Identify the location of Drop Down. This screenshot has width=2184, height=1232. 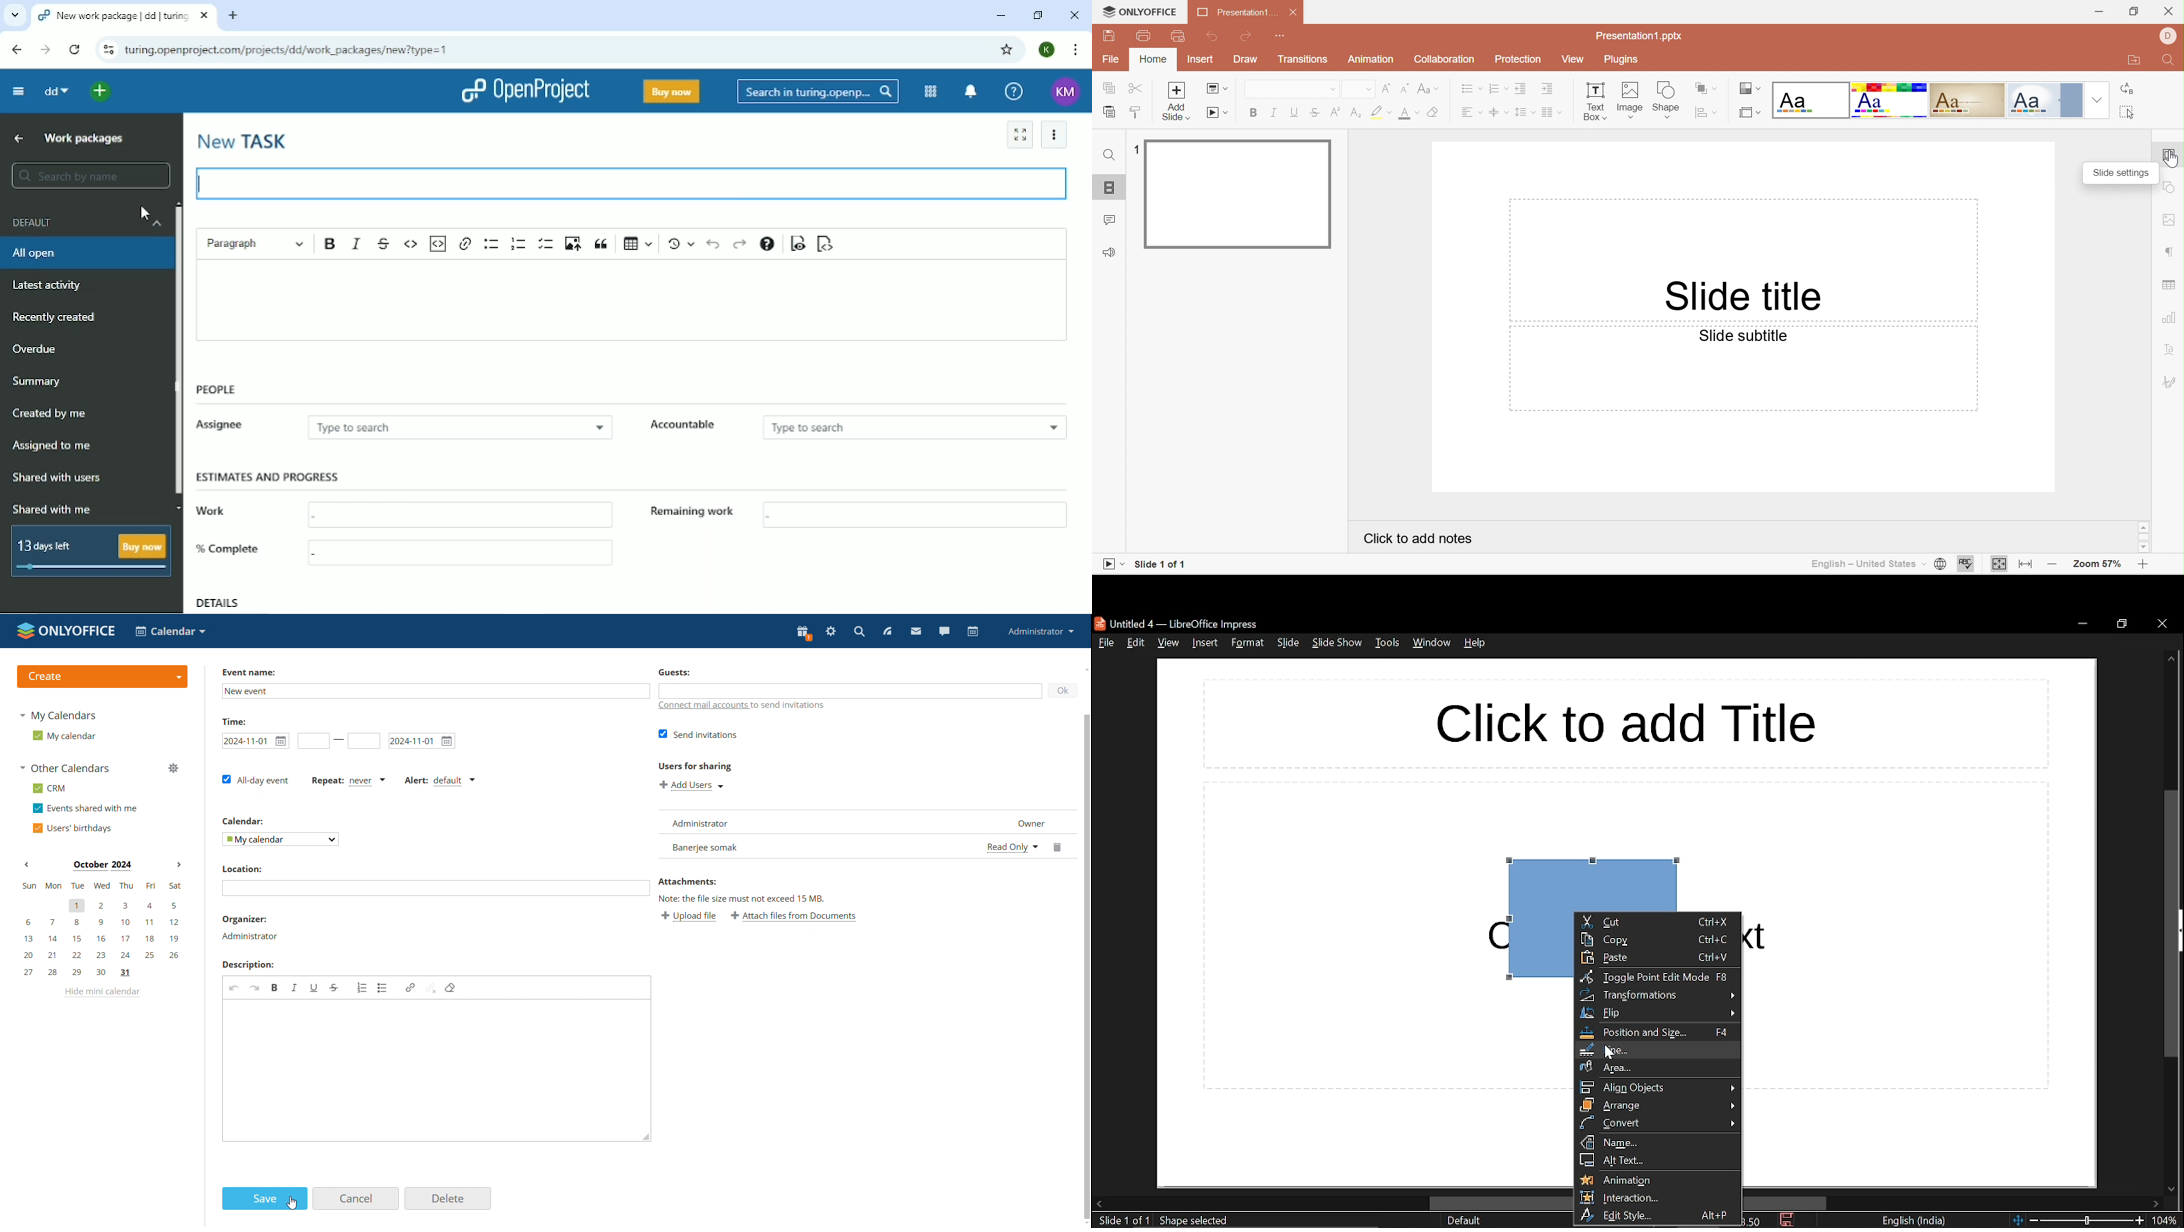
(1331, 90).